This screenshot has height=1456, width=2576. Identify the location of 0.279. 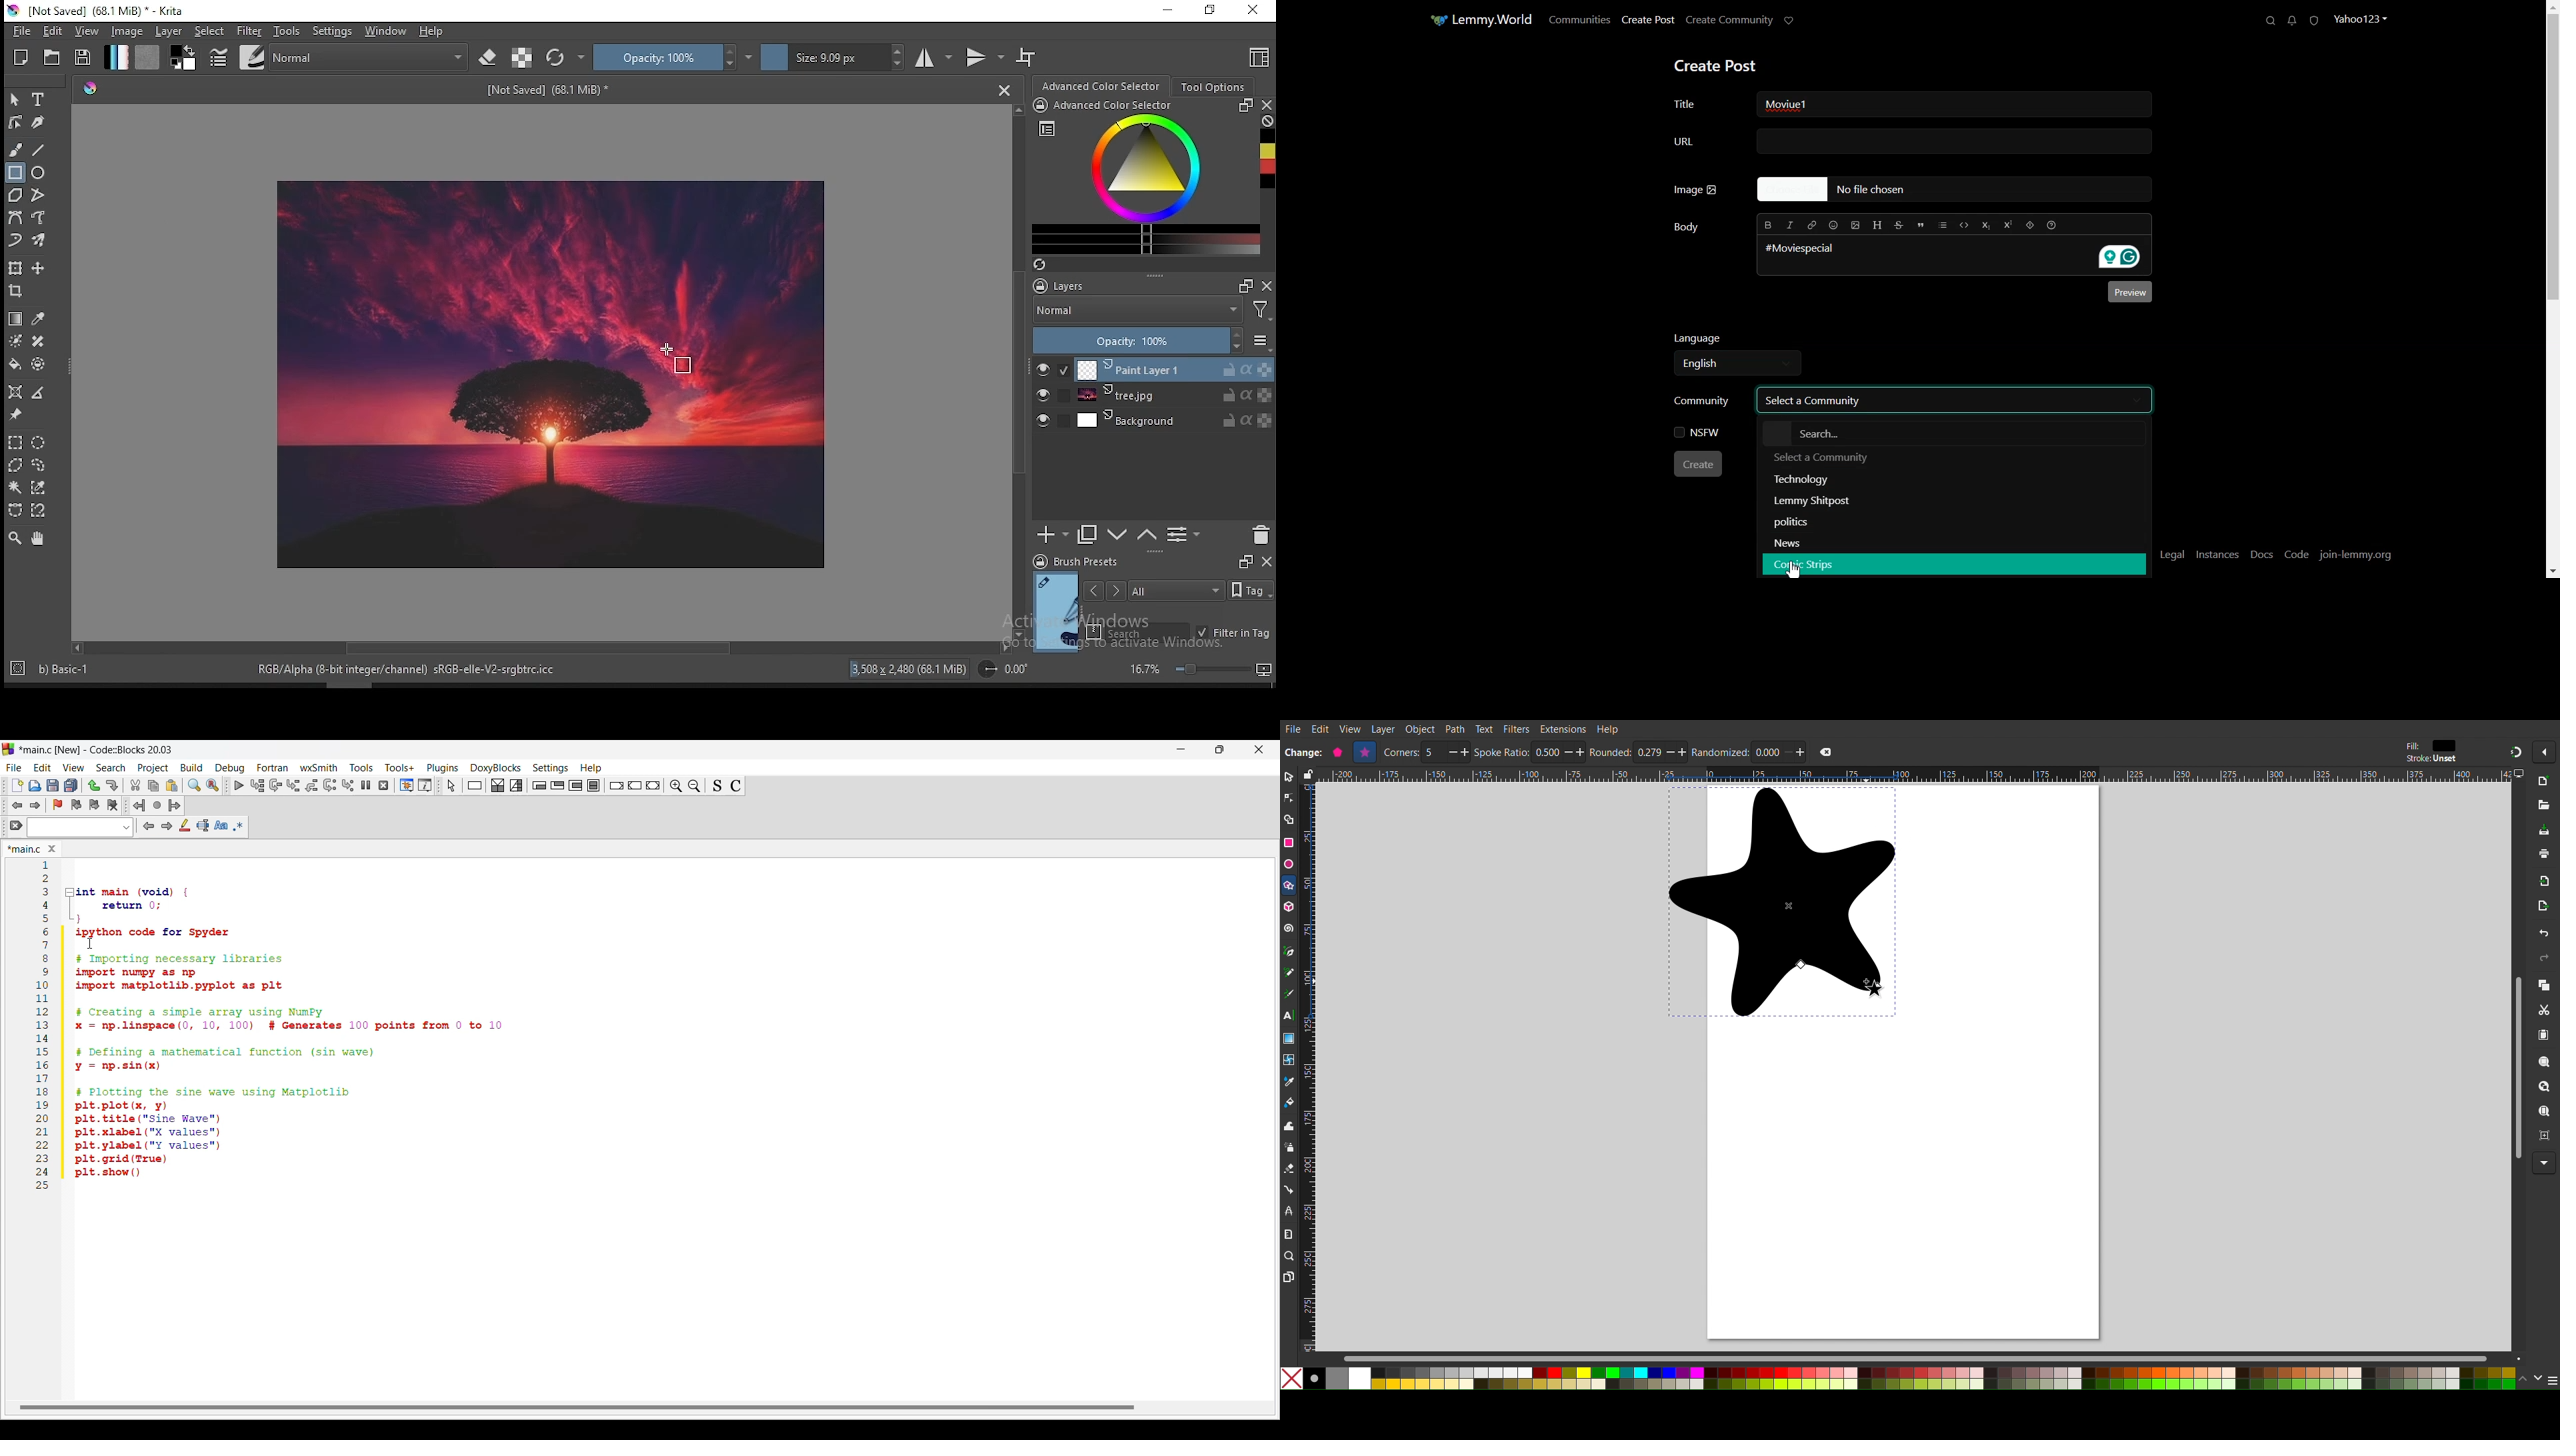
(1649, 753).